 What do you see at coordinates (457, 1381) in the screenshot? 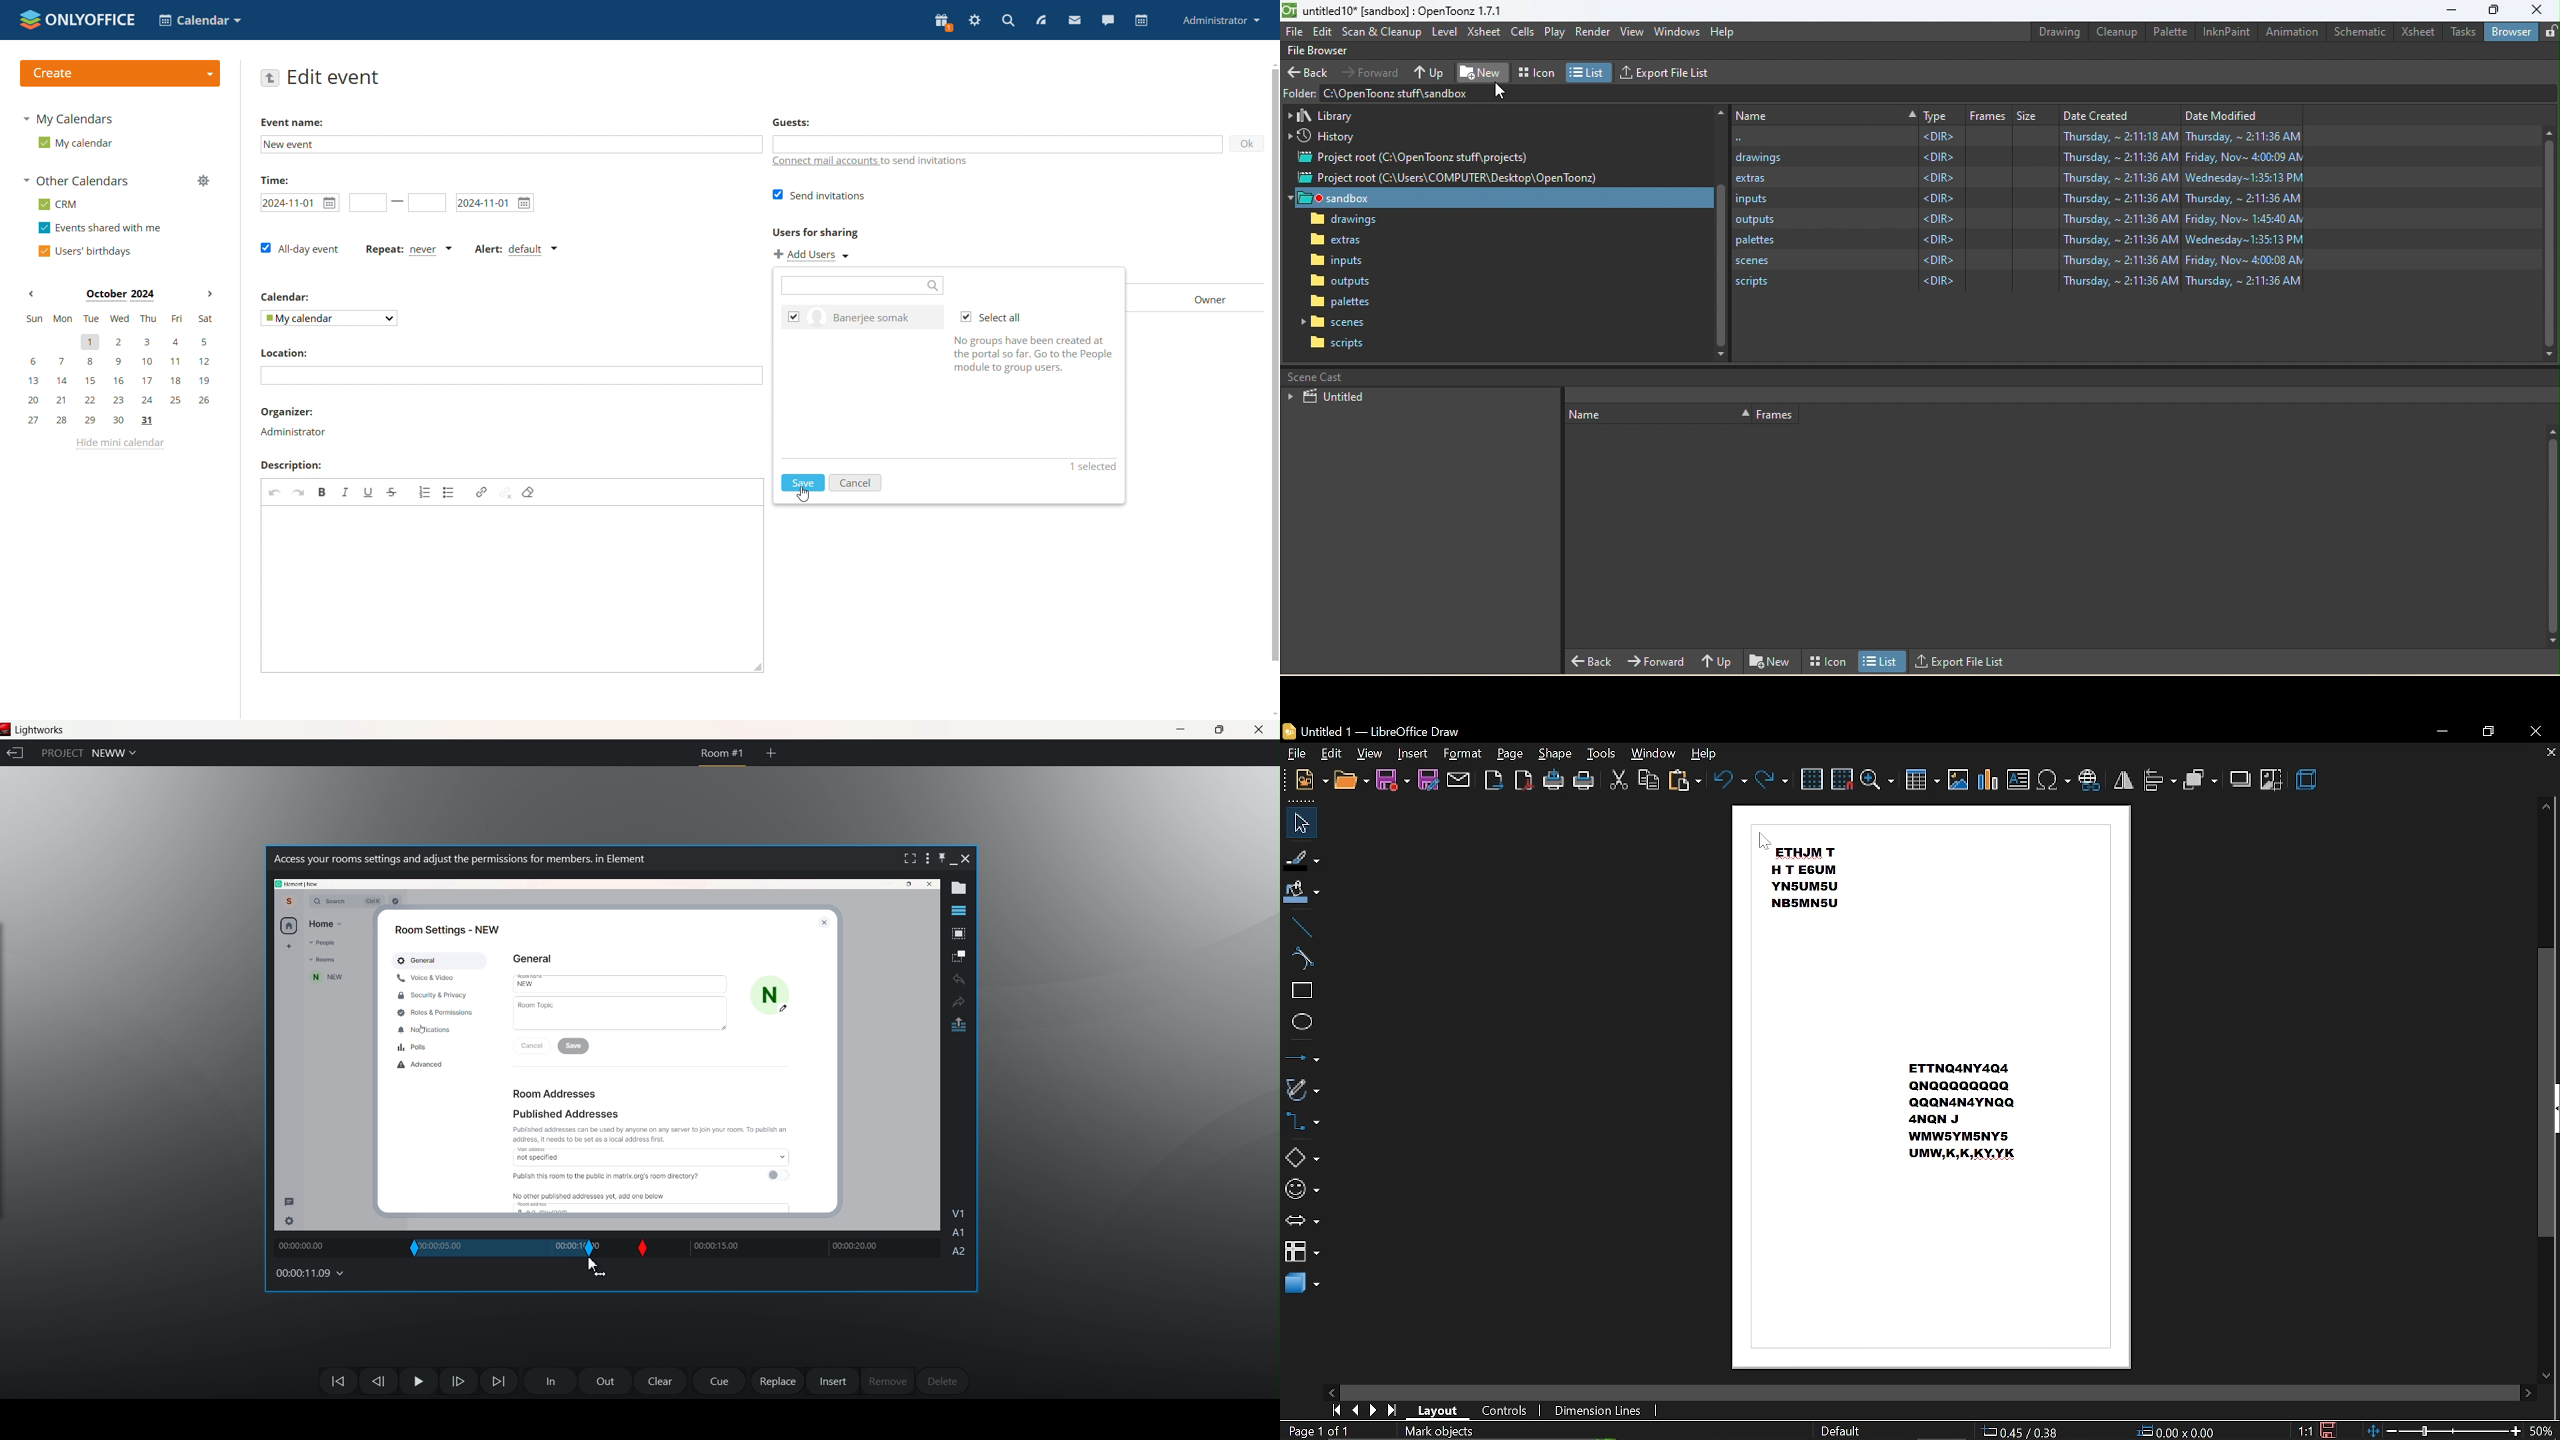
I see `one frame forward` at bounding box center [457, 1381].